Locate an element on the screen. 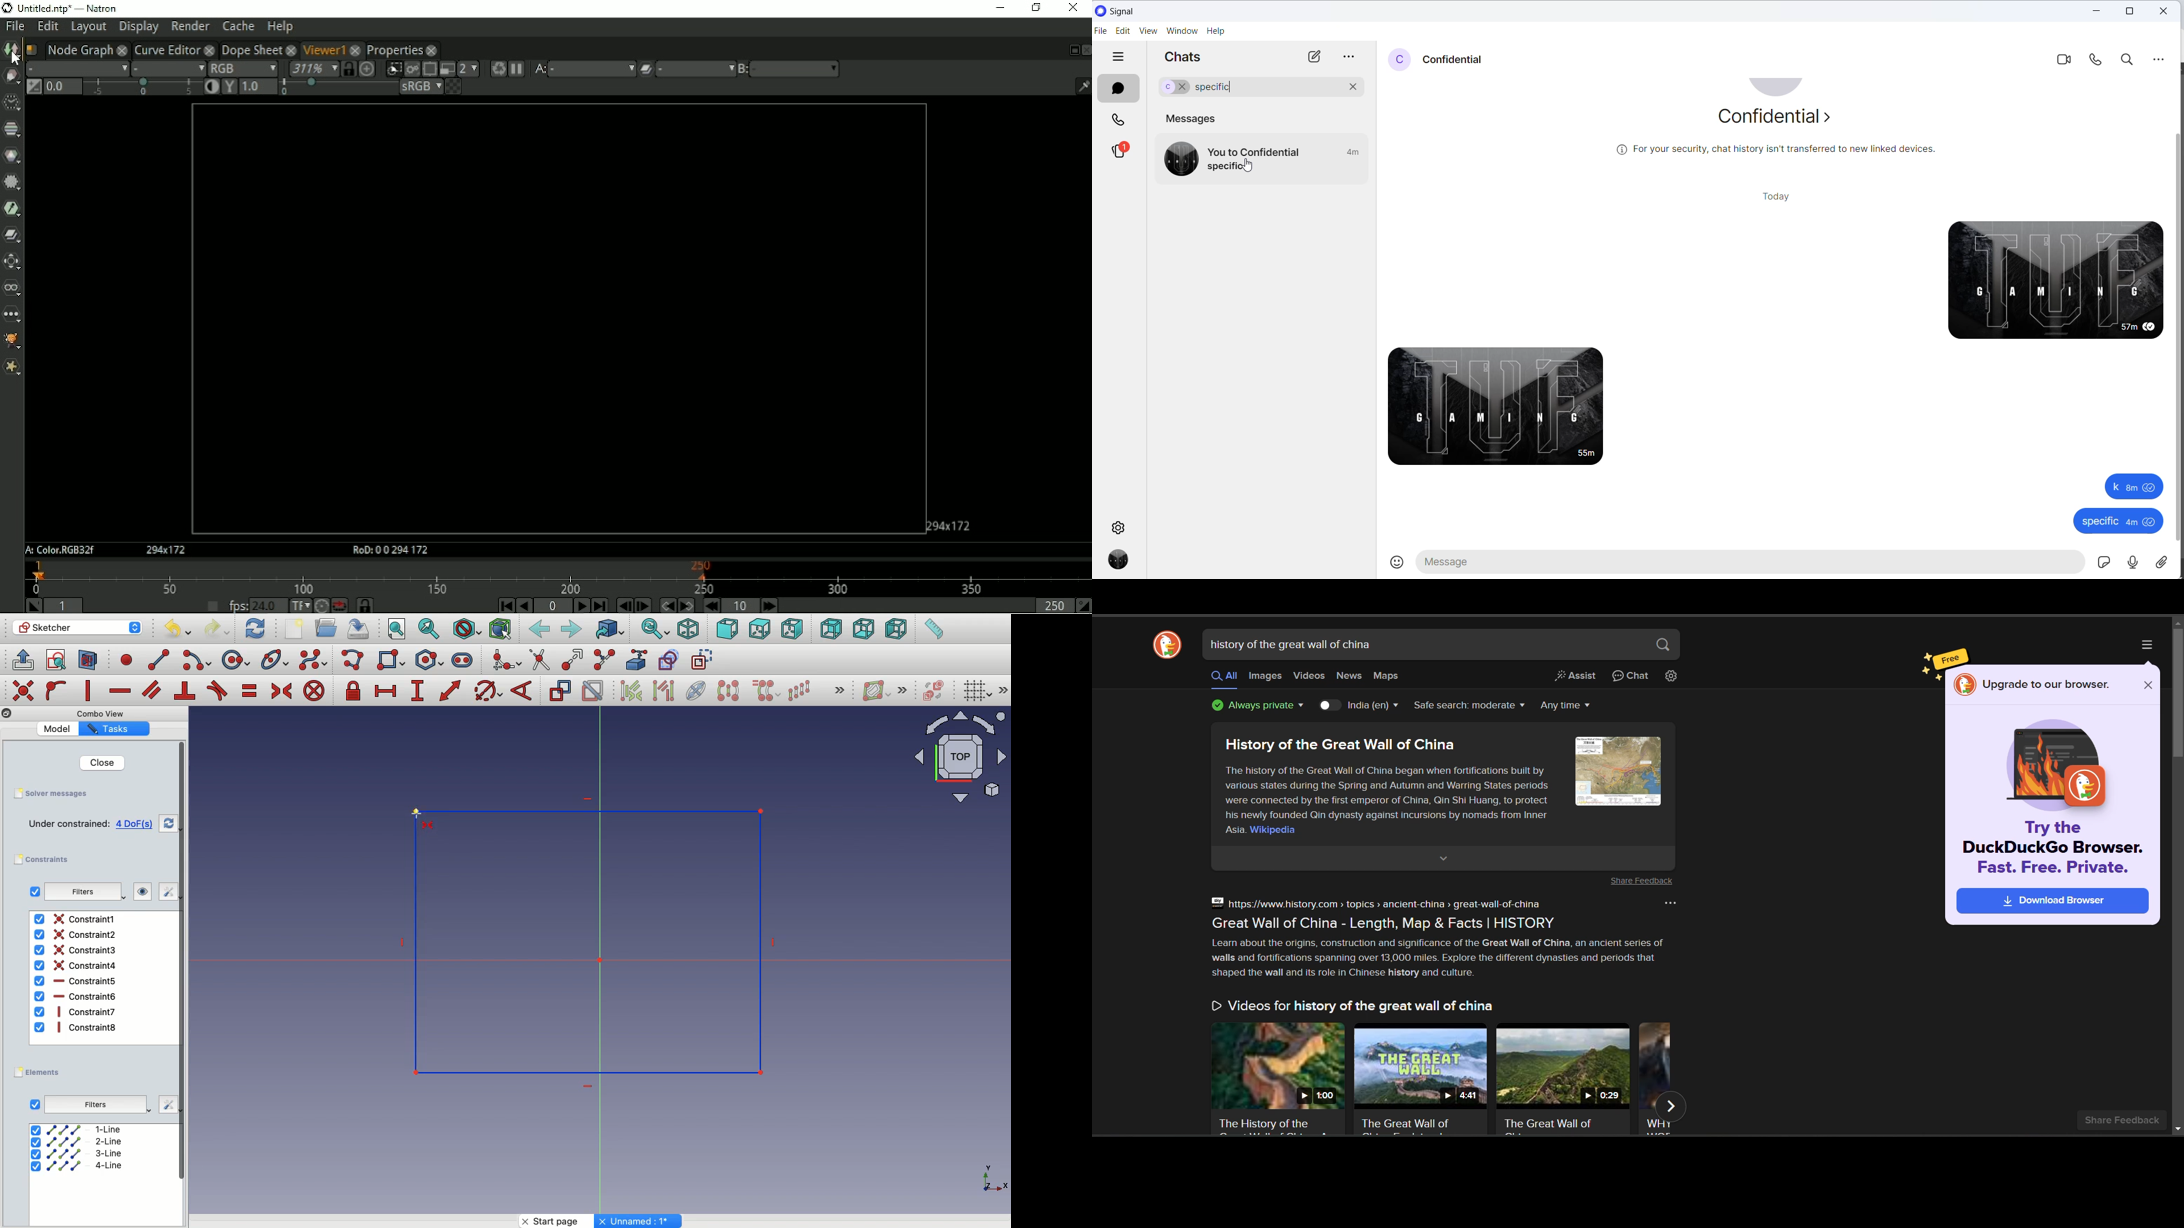 This screenshot has width=2184, height=1232. upgrade to our browser is located at coordinates (2047, 686).